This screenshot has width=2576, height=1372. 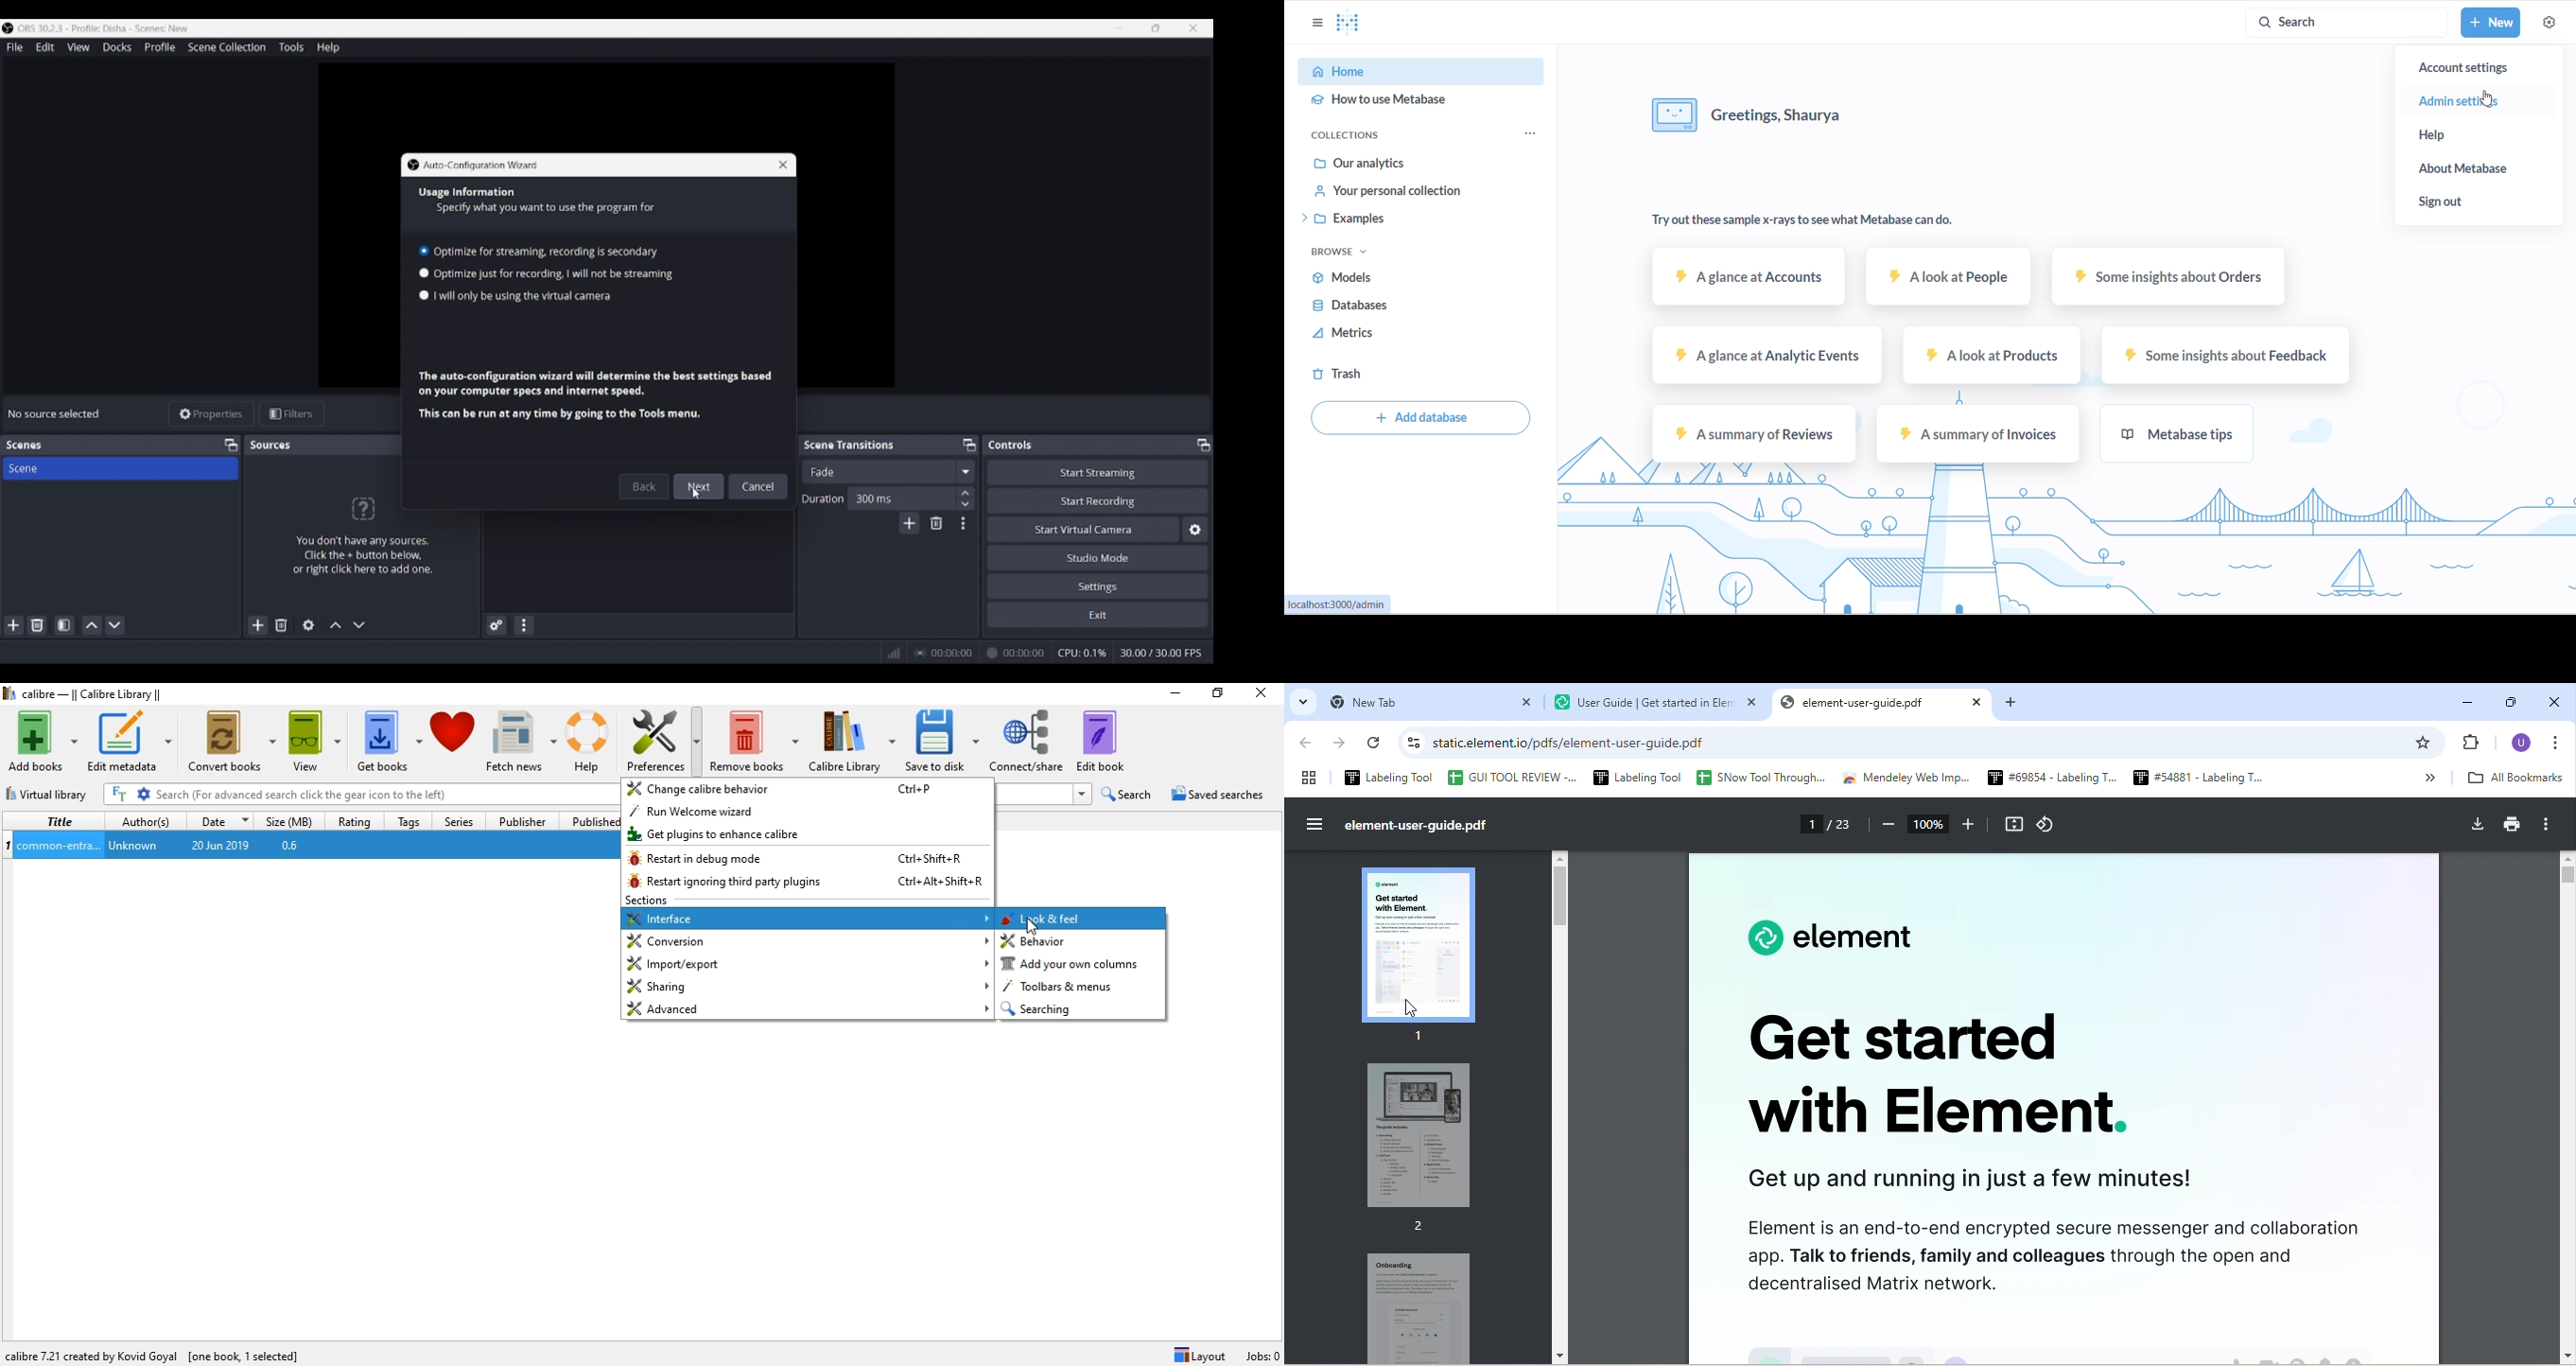 I want to click on Fade options, so click(x=965, y=471).